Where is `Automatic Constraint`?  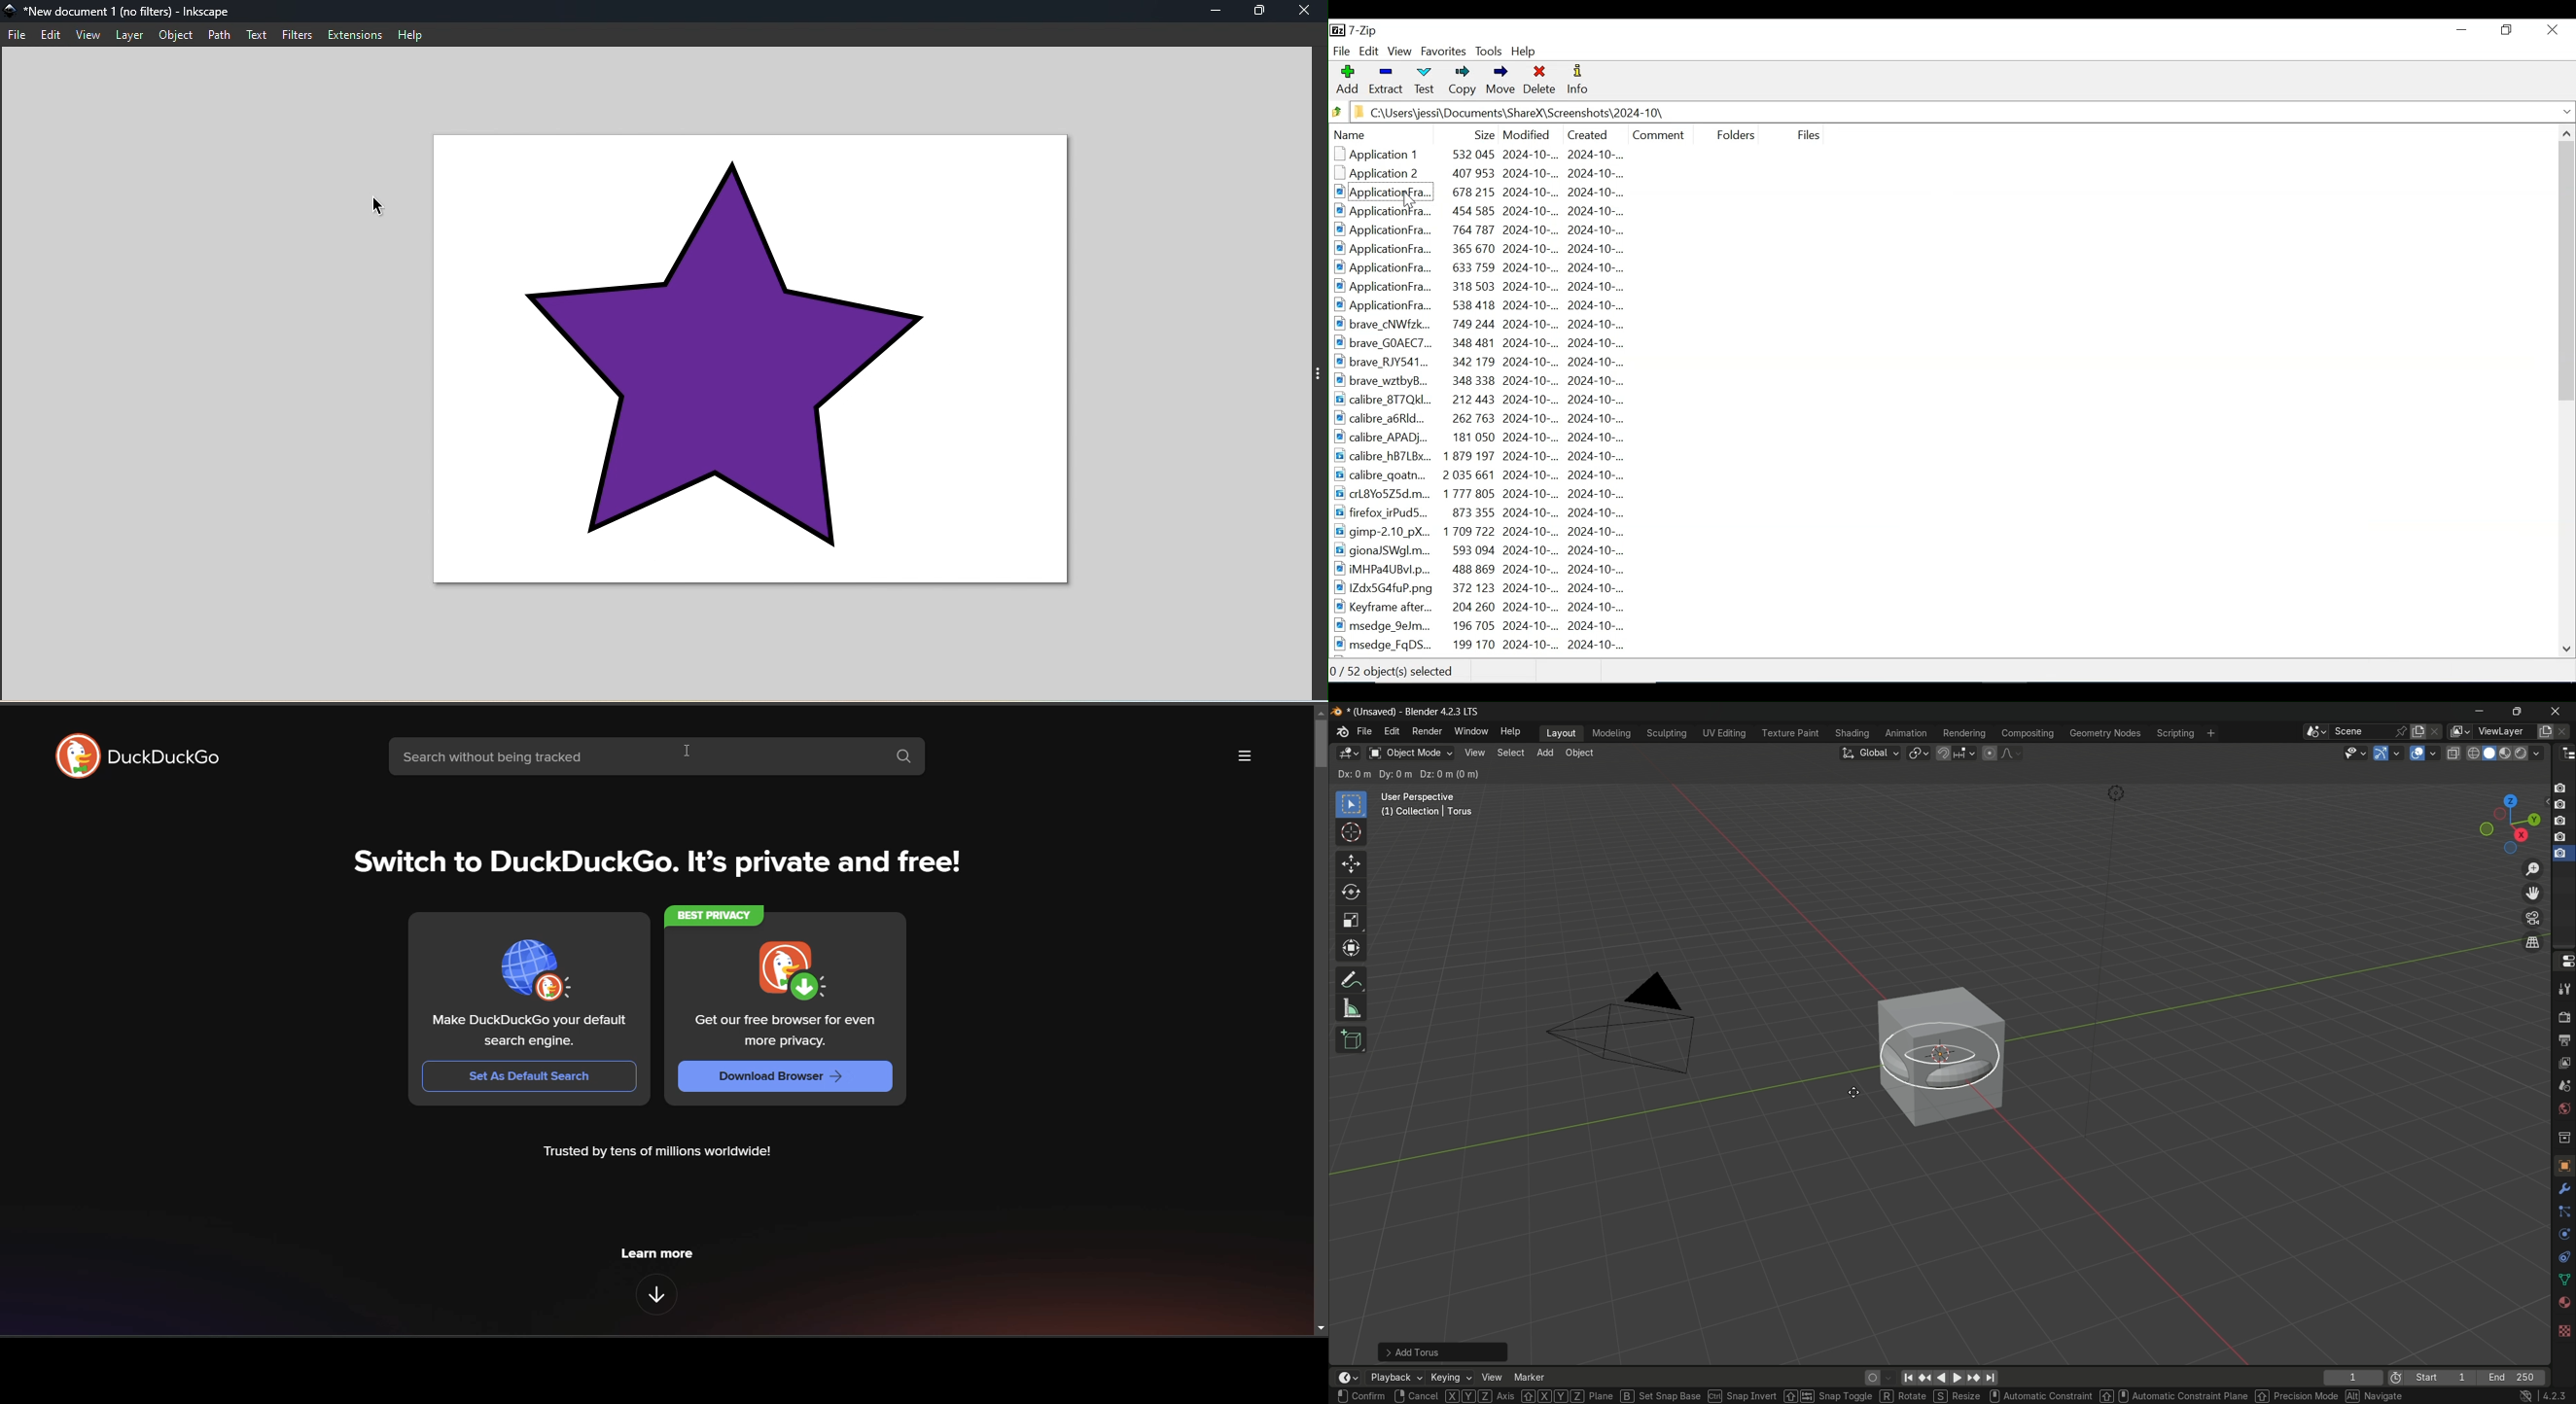 Automatic Constraint is located at coordinates (2041, 1396).